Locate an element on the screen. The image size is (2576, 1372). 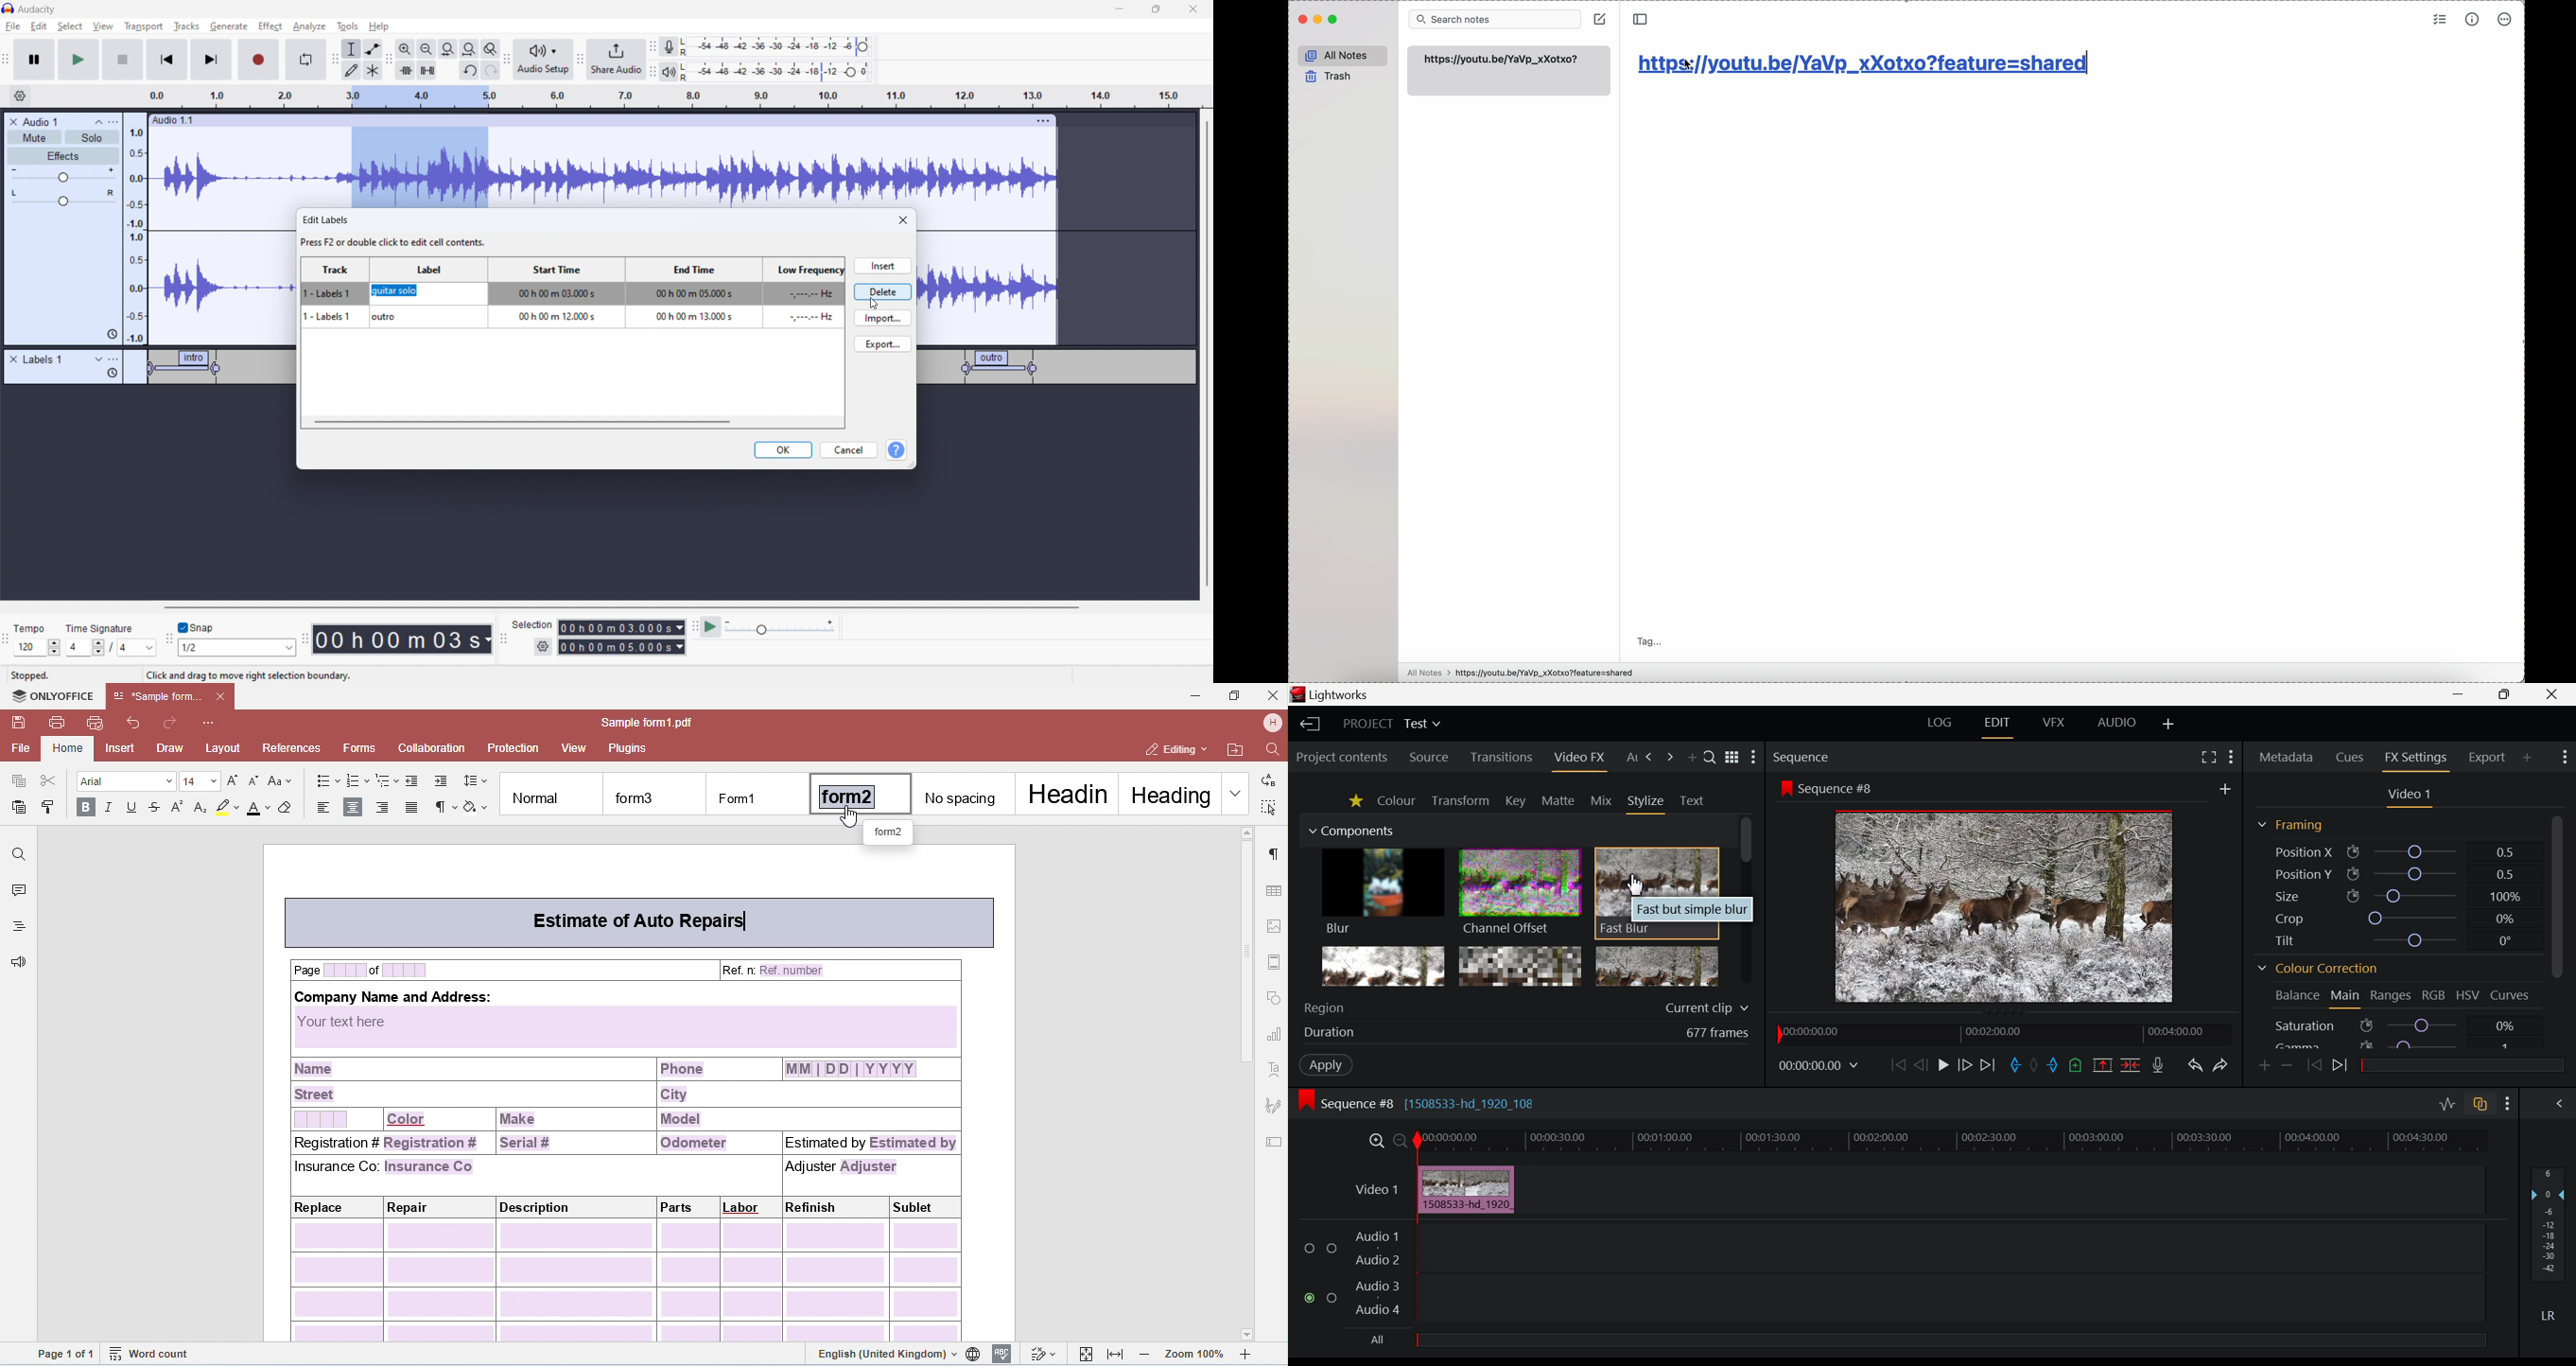
Audacity is located at coordinates (39, 9).